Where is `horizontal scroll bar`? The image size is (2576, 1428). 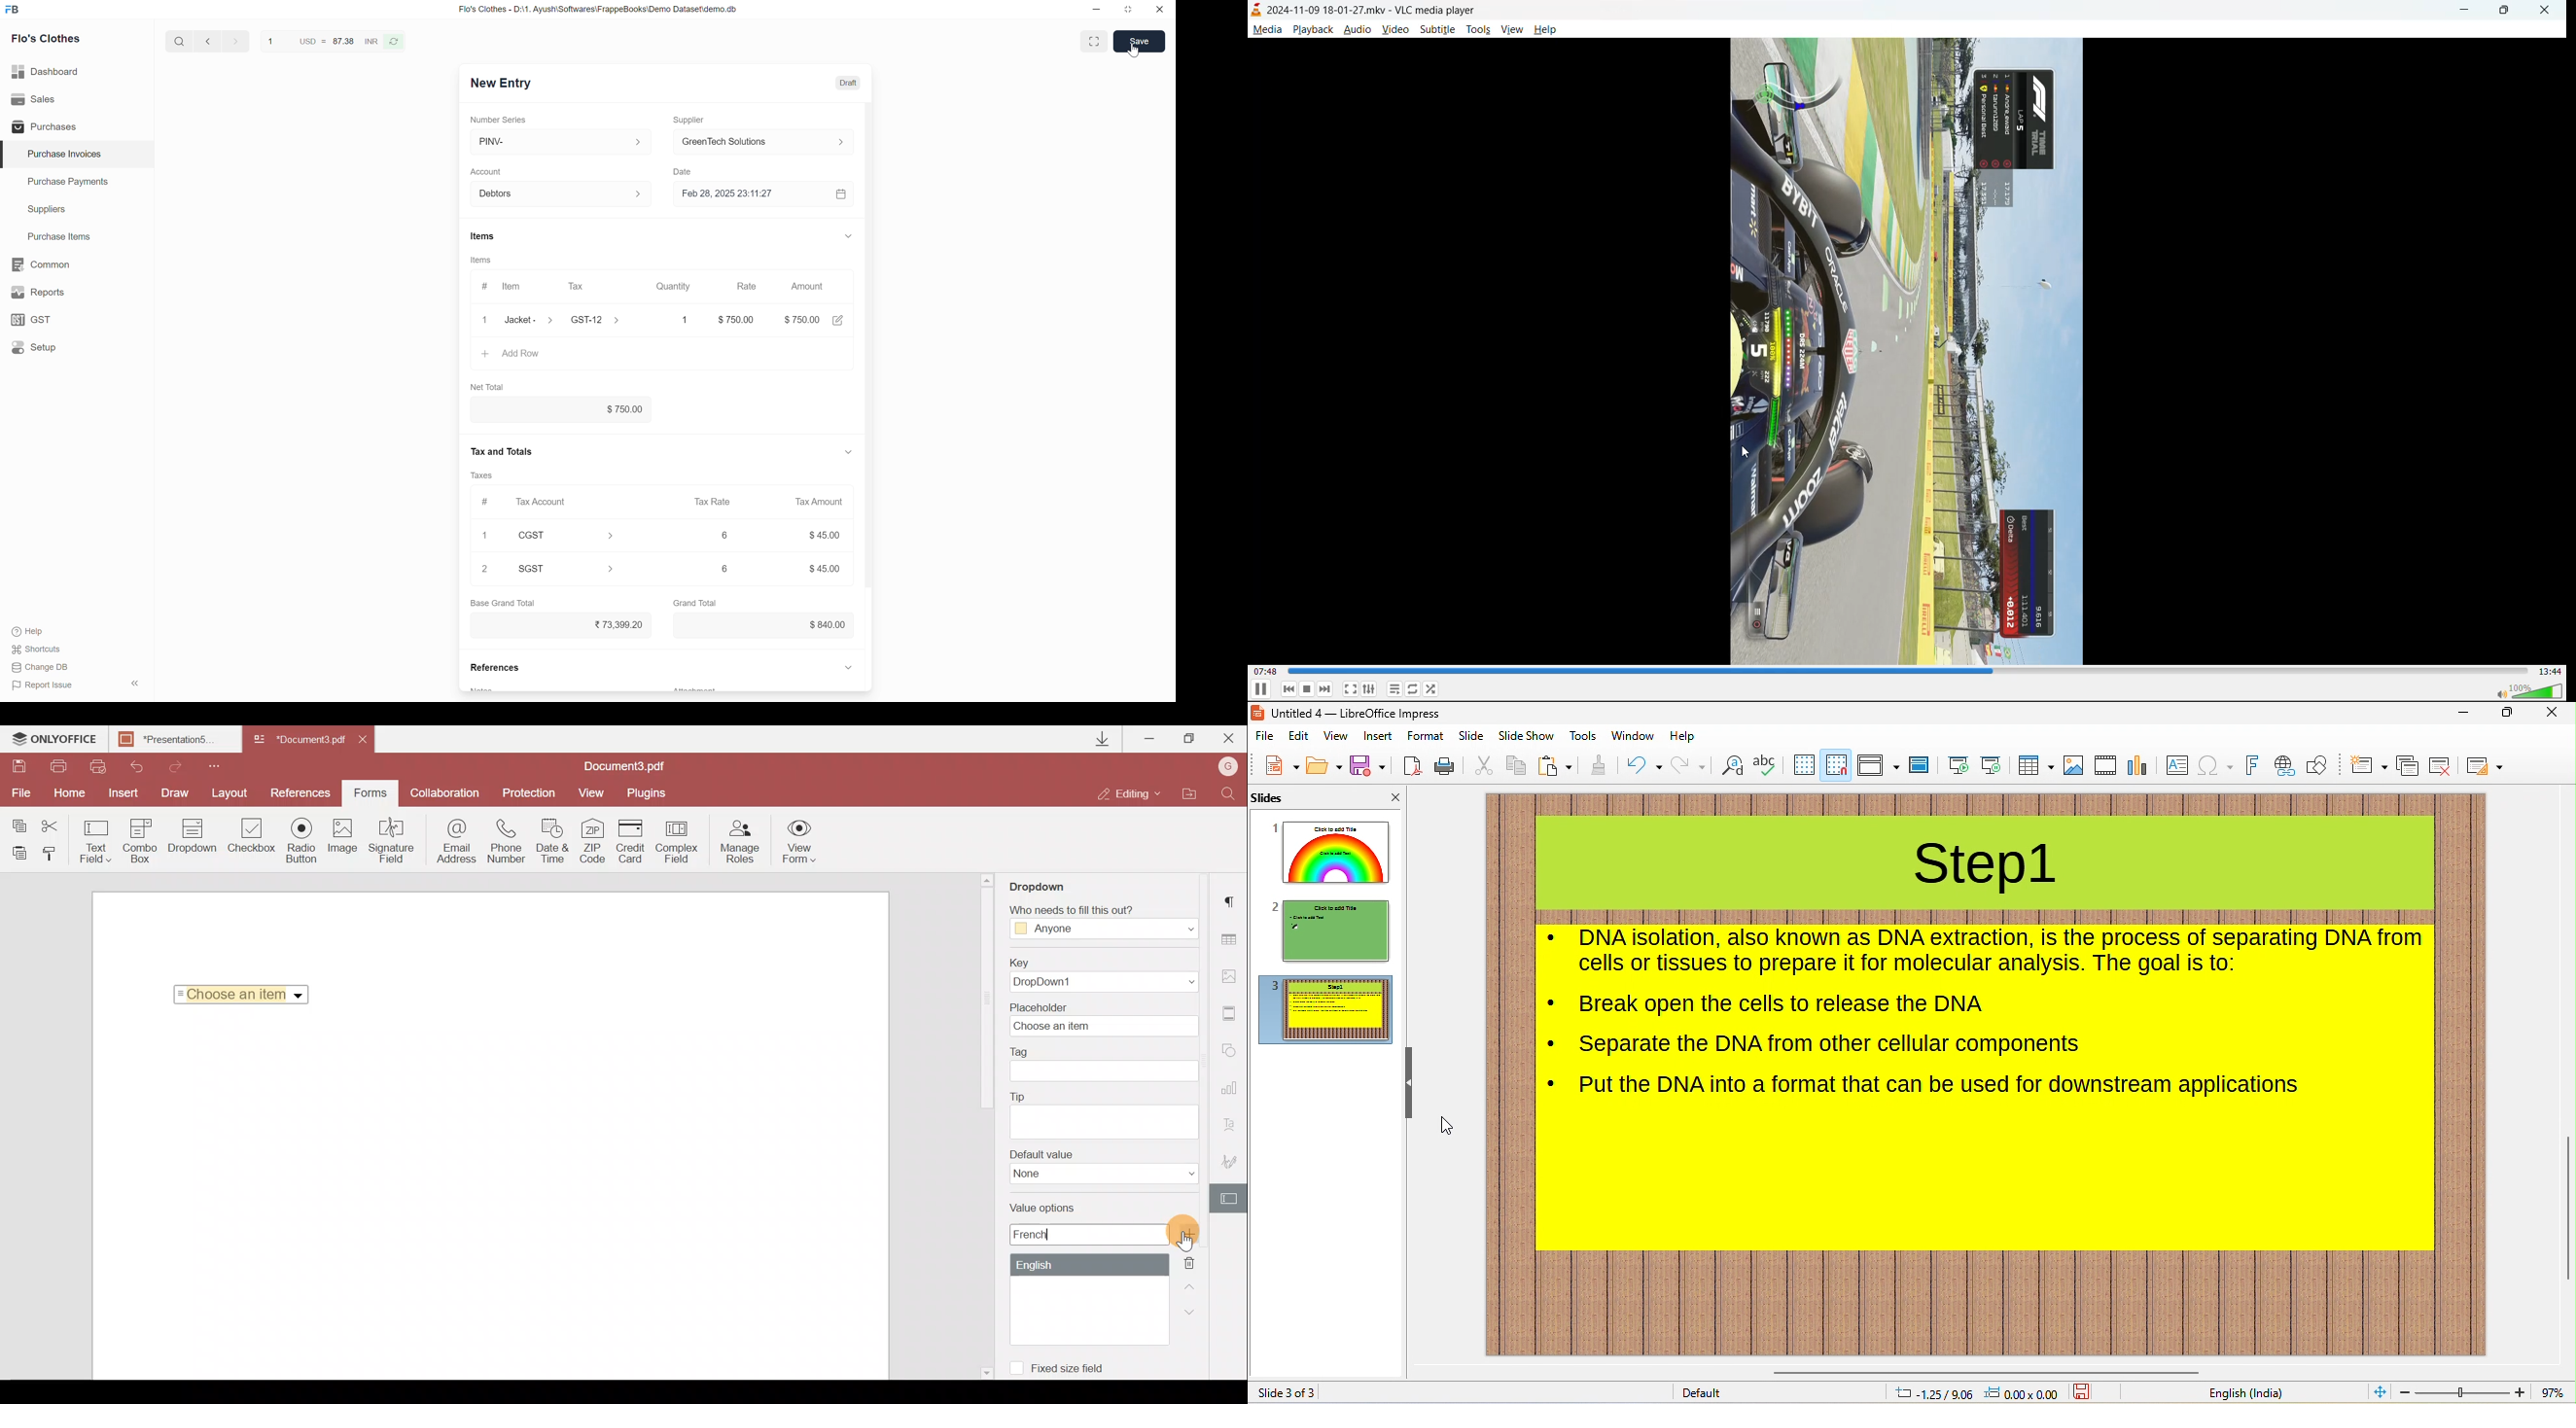
horizontal scroll bar is located at coordinates (1982, 1368).